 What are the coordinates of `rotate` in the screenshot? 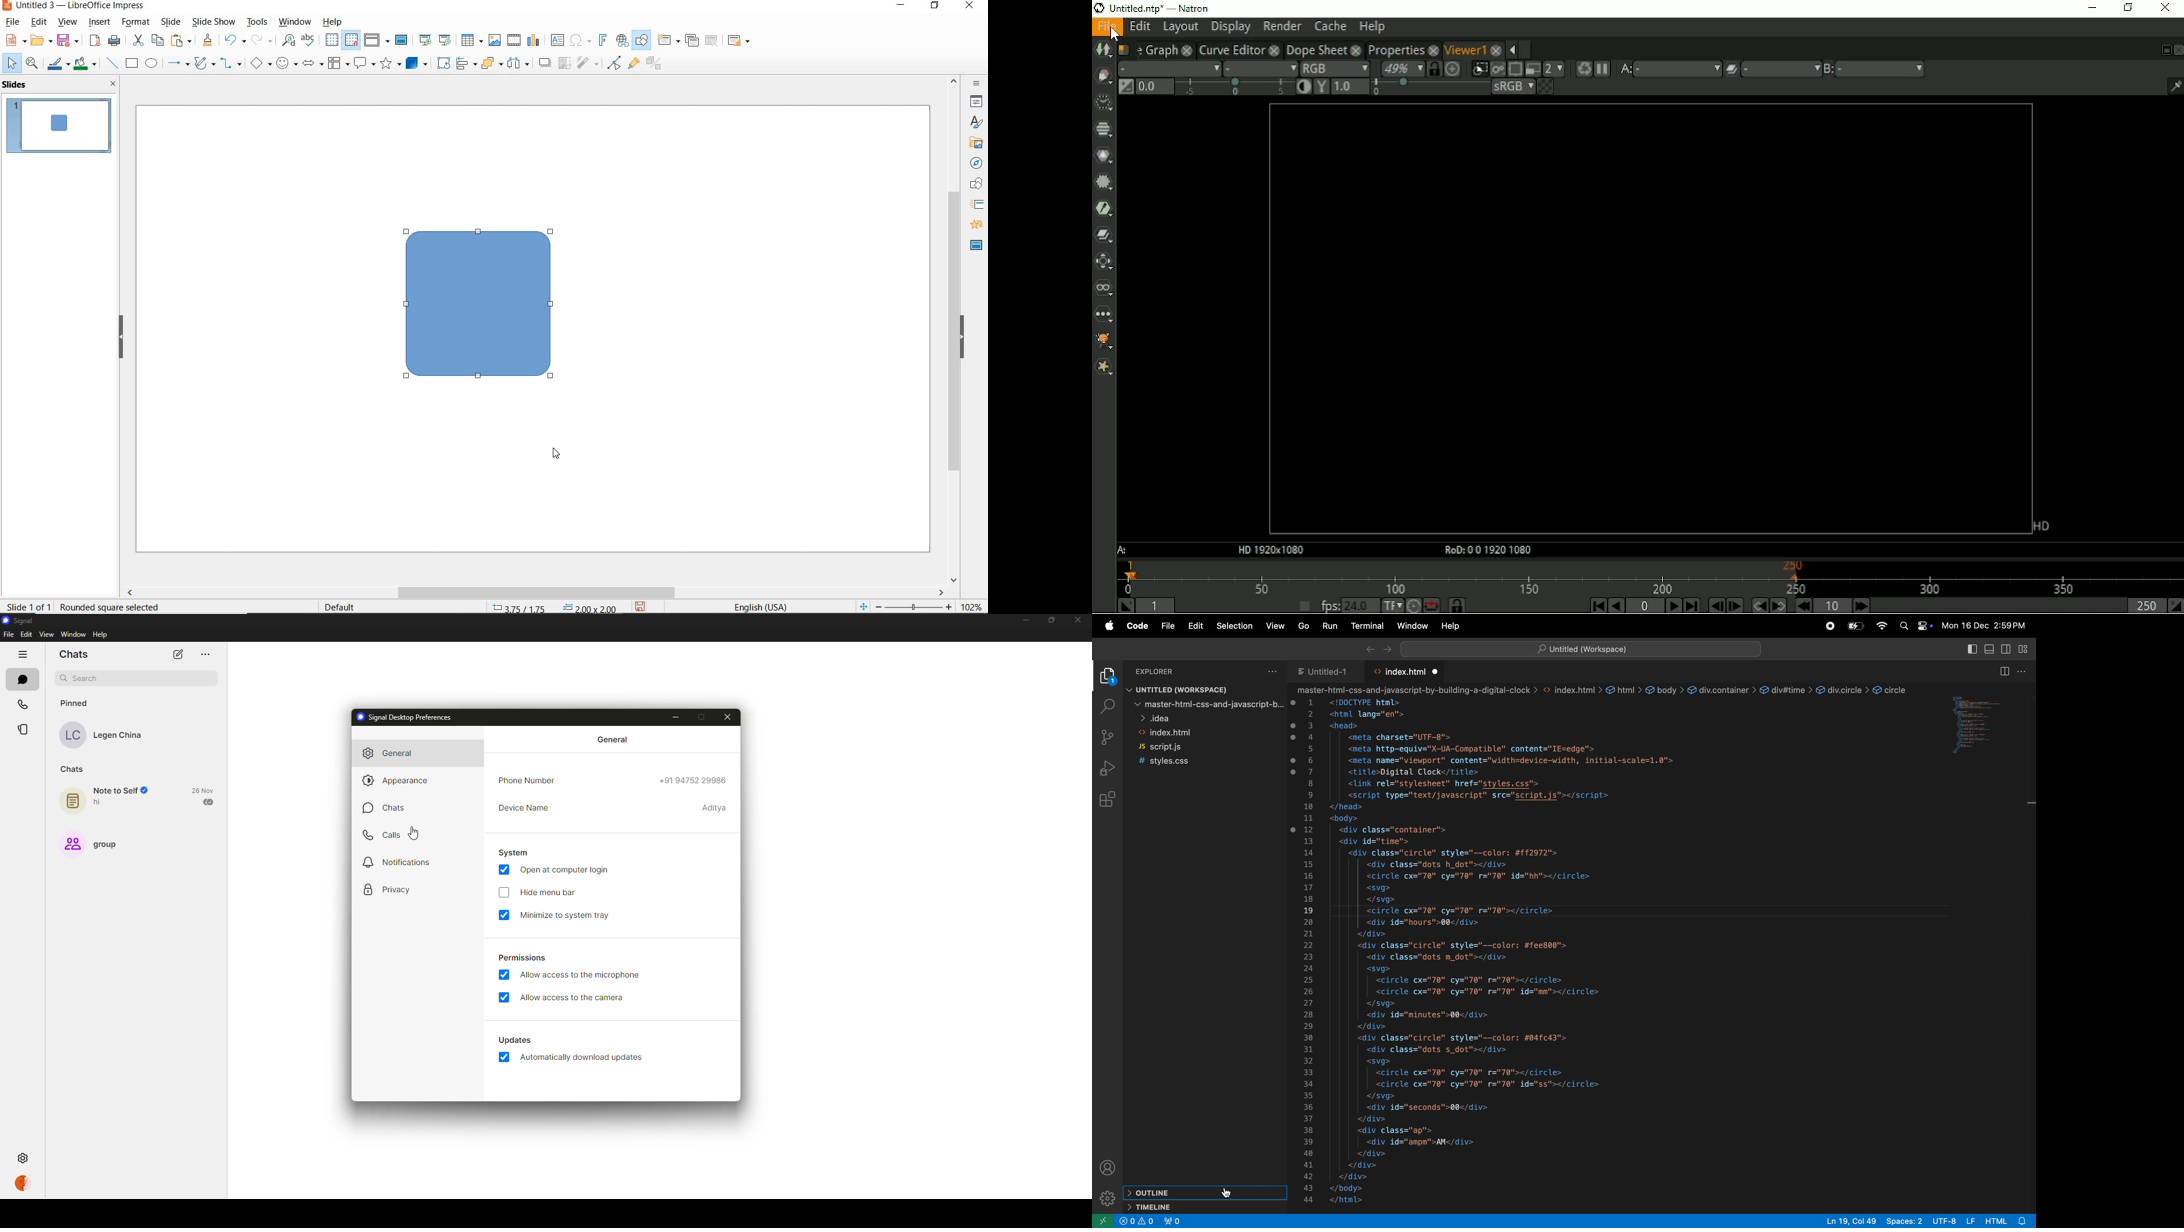 It's located at (443, 64).